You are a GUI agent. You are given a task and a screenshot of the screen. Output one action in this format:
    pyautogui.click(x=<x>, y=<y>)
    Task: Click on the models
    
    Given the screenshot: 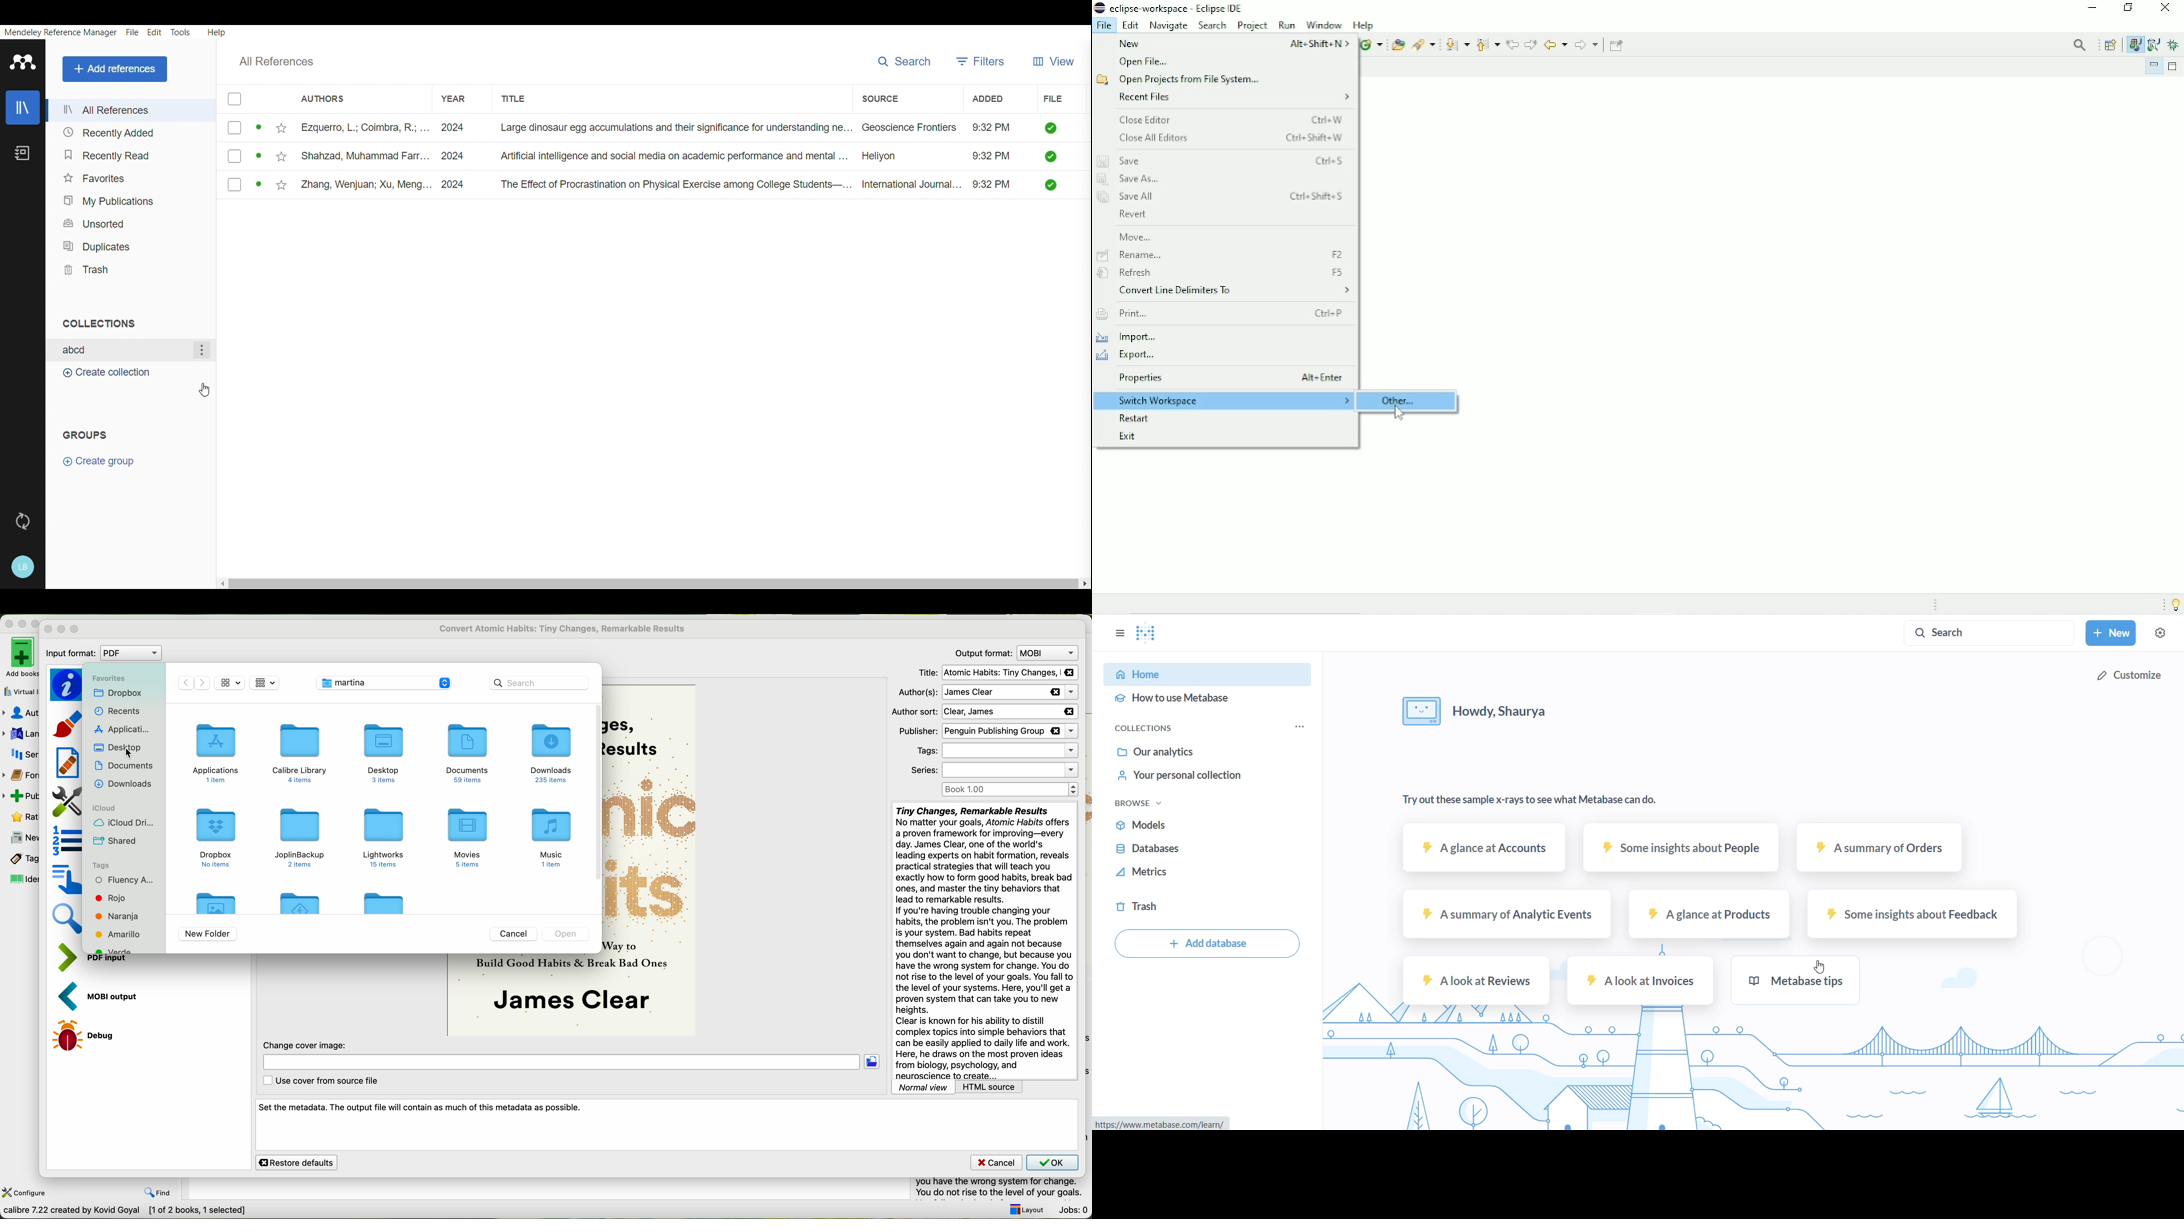 What is the action you would take?
    pyautogui.click(x=1170, y=826)
    